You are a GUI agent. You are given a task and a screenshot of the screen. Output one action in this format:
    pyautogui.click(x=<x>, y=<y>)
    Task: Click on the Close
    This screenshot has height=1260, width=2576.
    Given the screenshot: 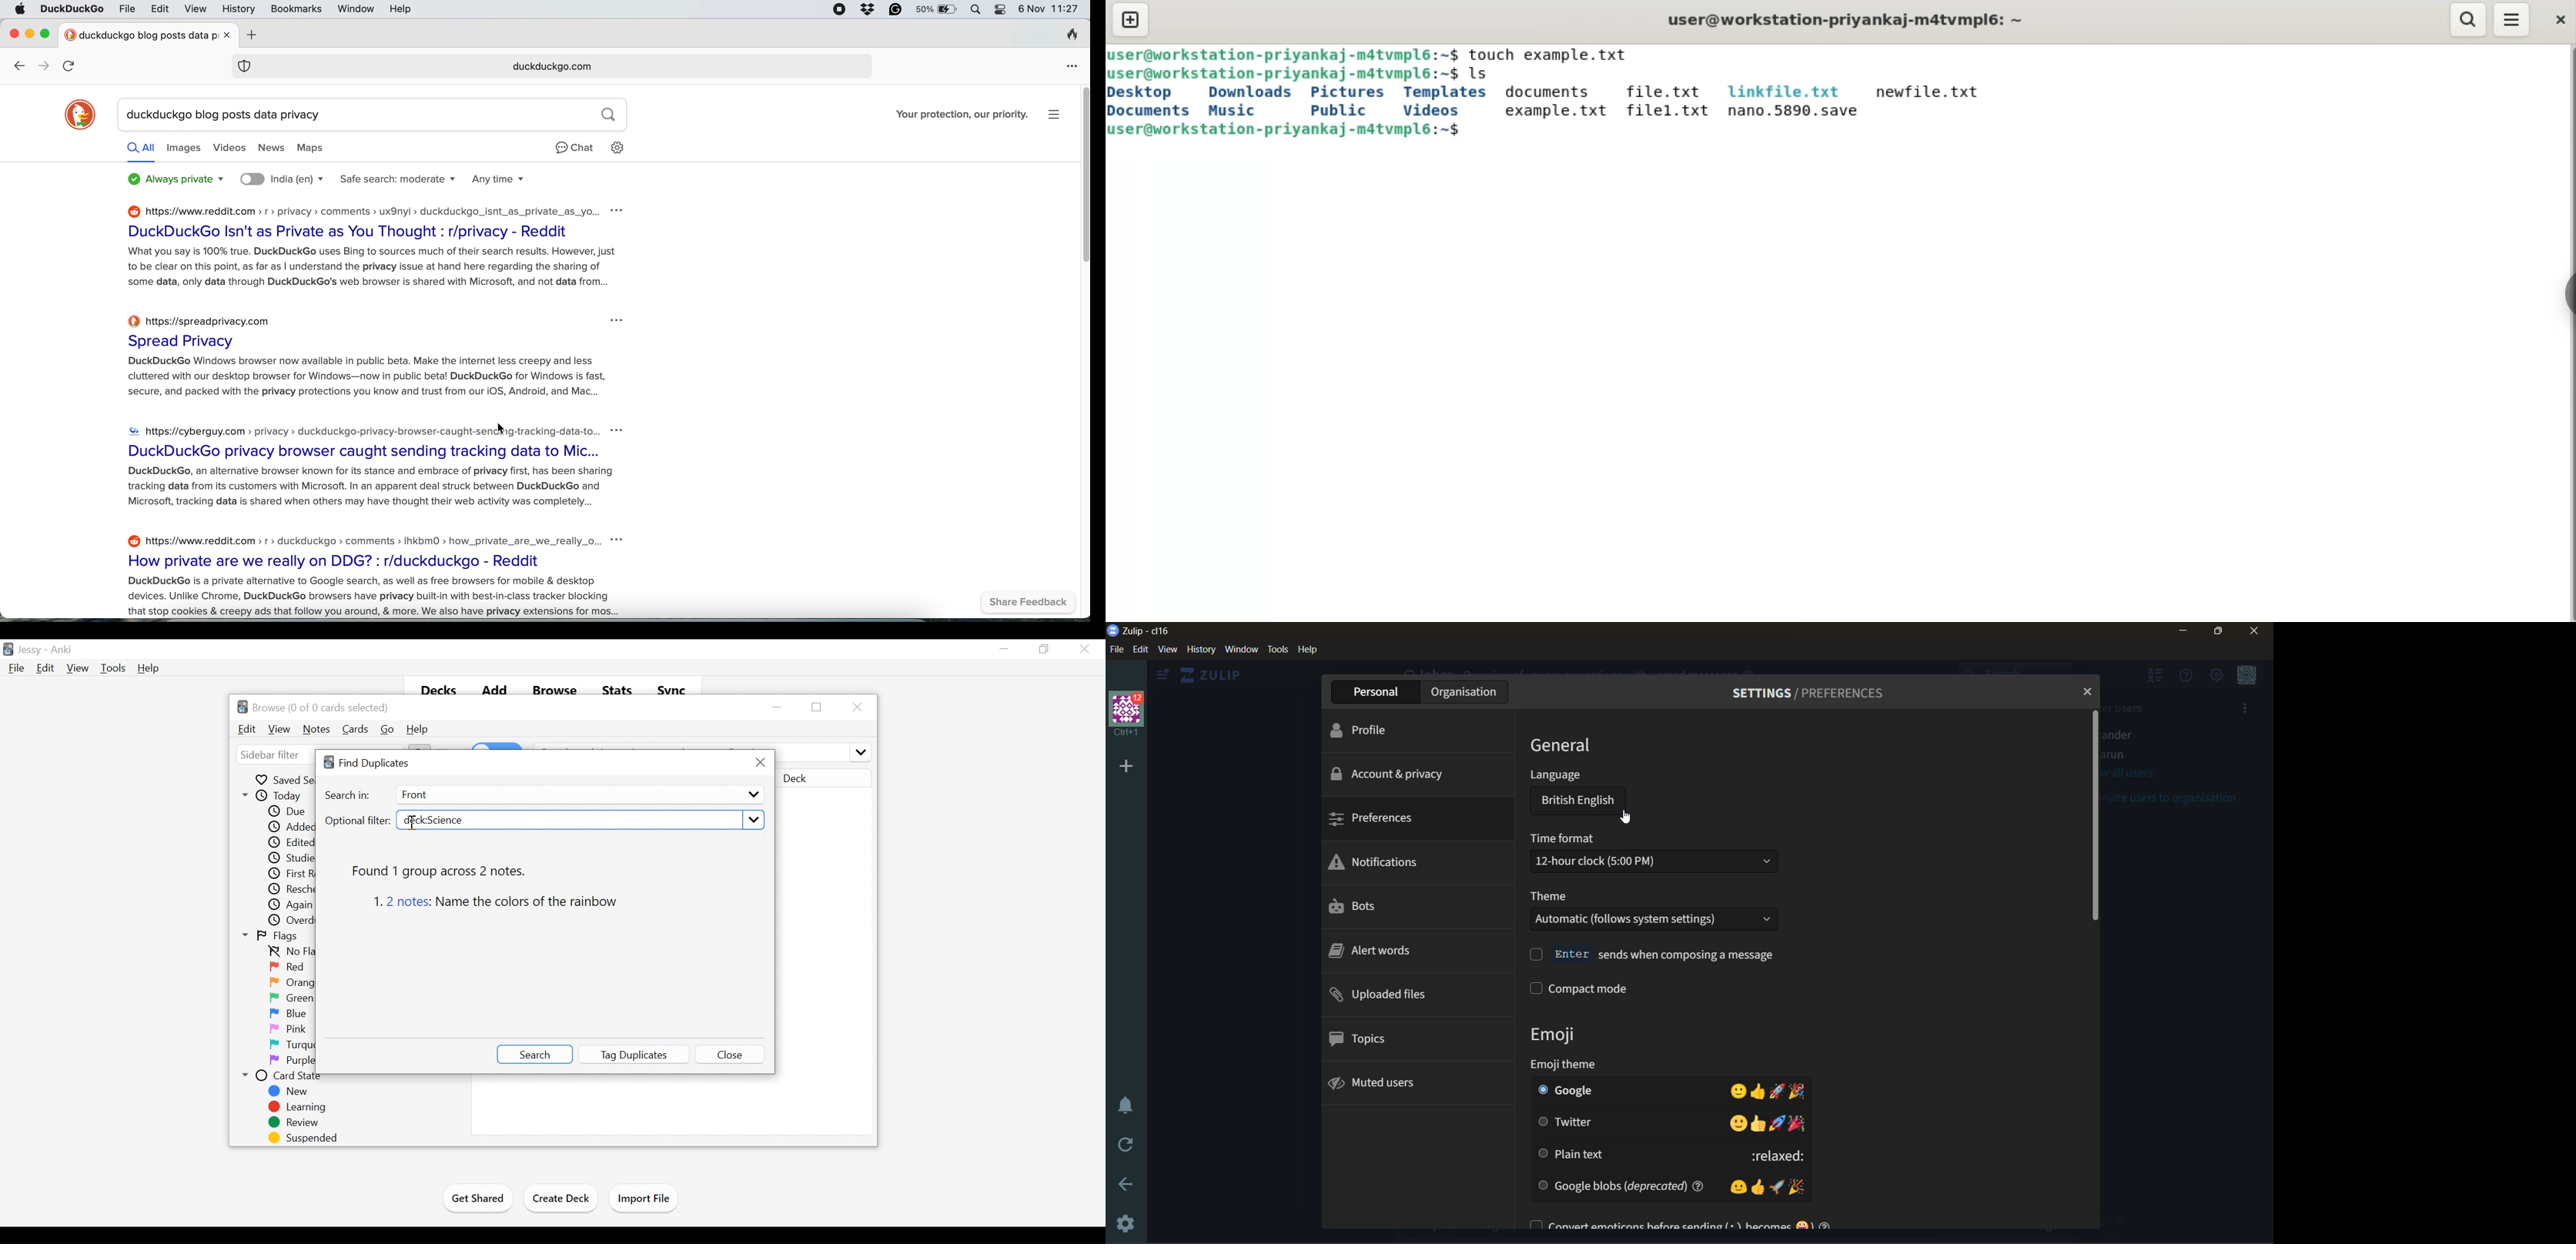 What is the action you would take?
    pyautogui.click(x=760, y=763)
    